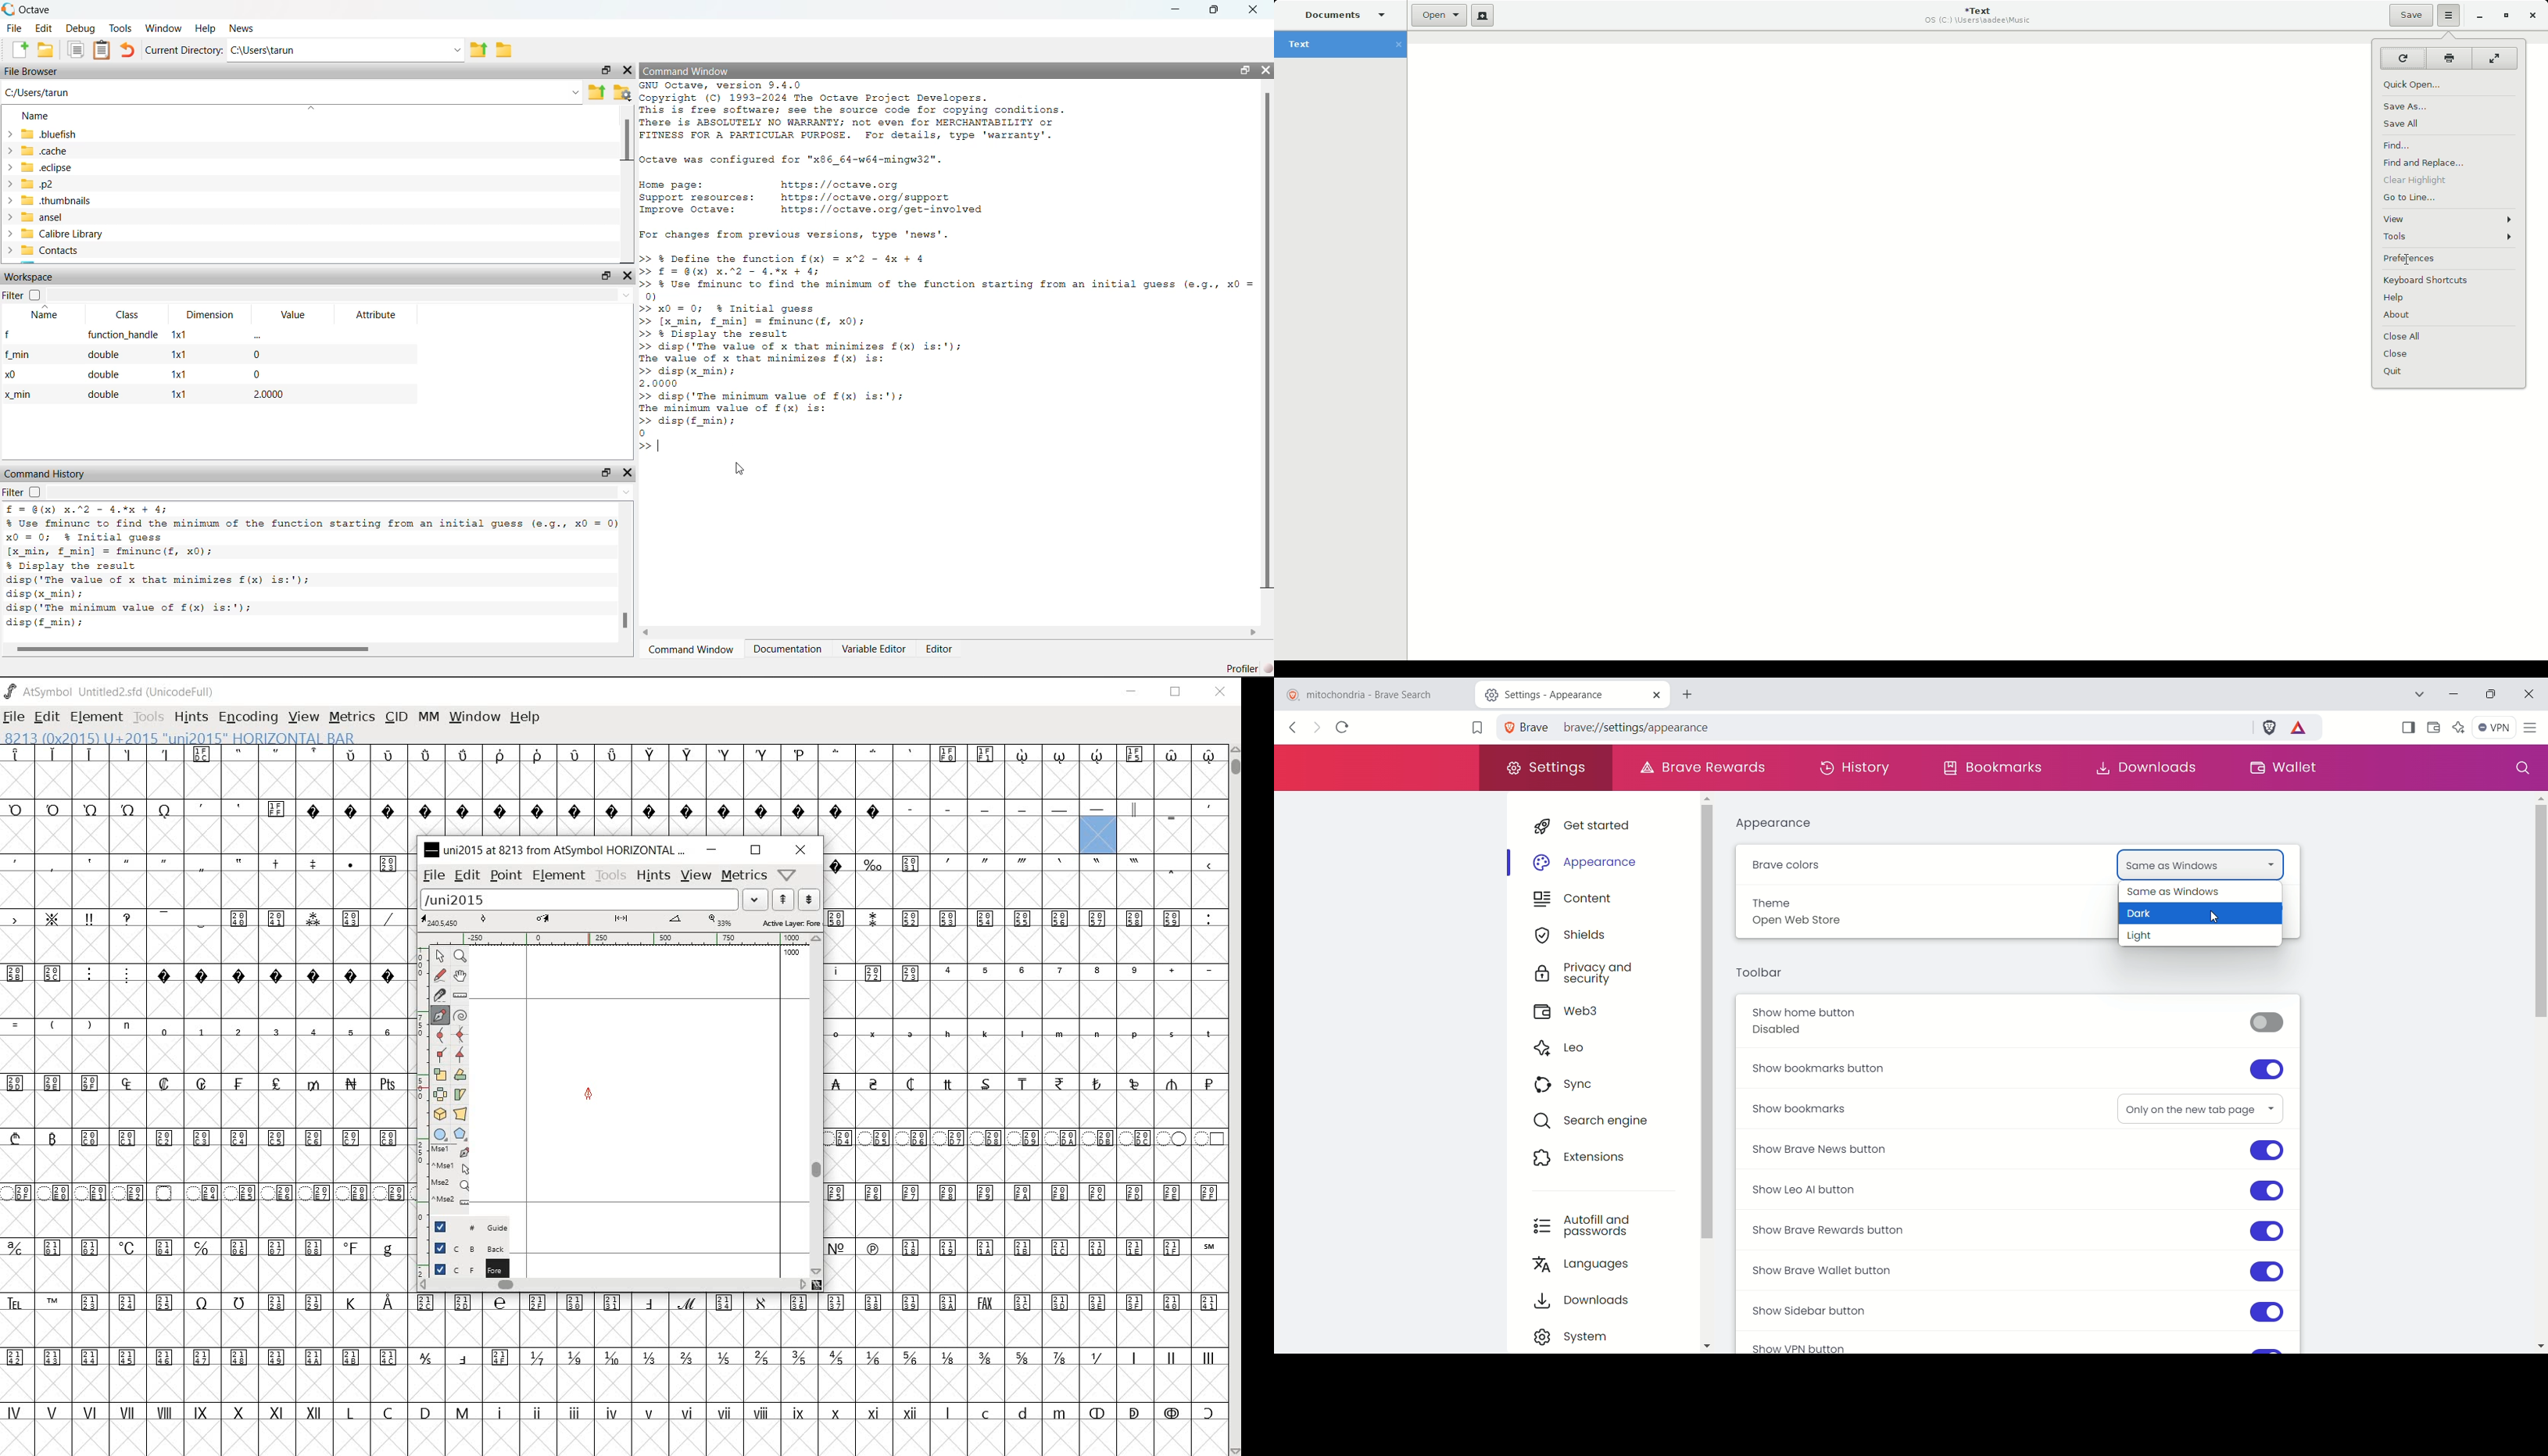 The image size is (2548, 1456). Describe the element at coordinates (2505, 15) in the screenshot. I see `Restore` at that location.